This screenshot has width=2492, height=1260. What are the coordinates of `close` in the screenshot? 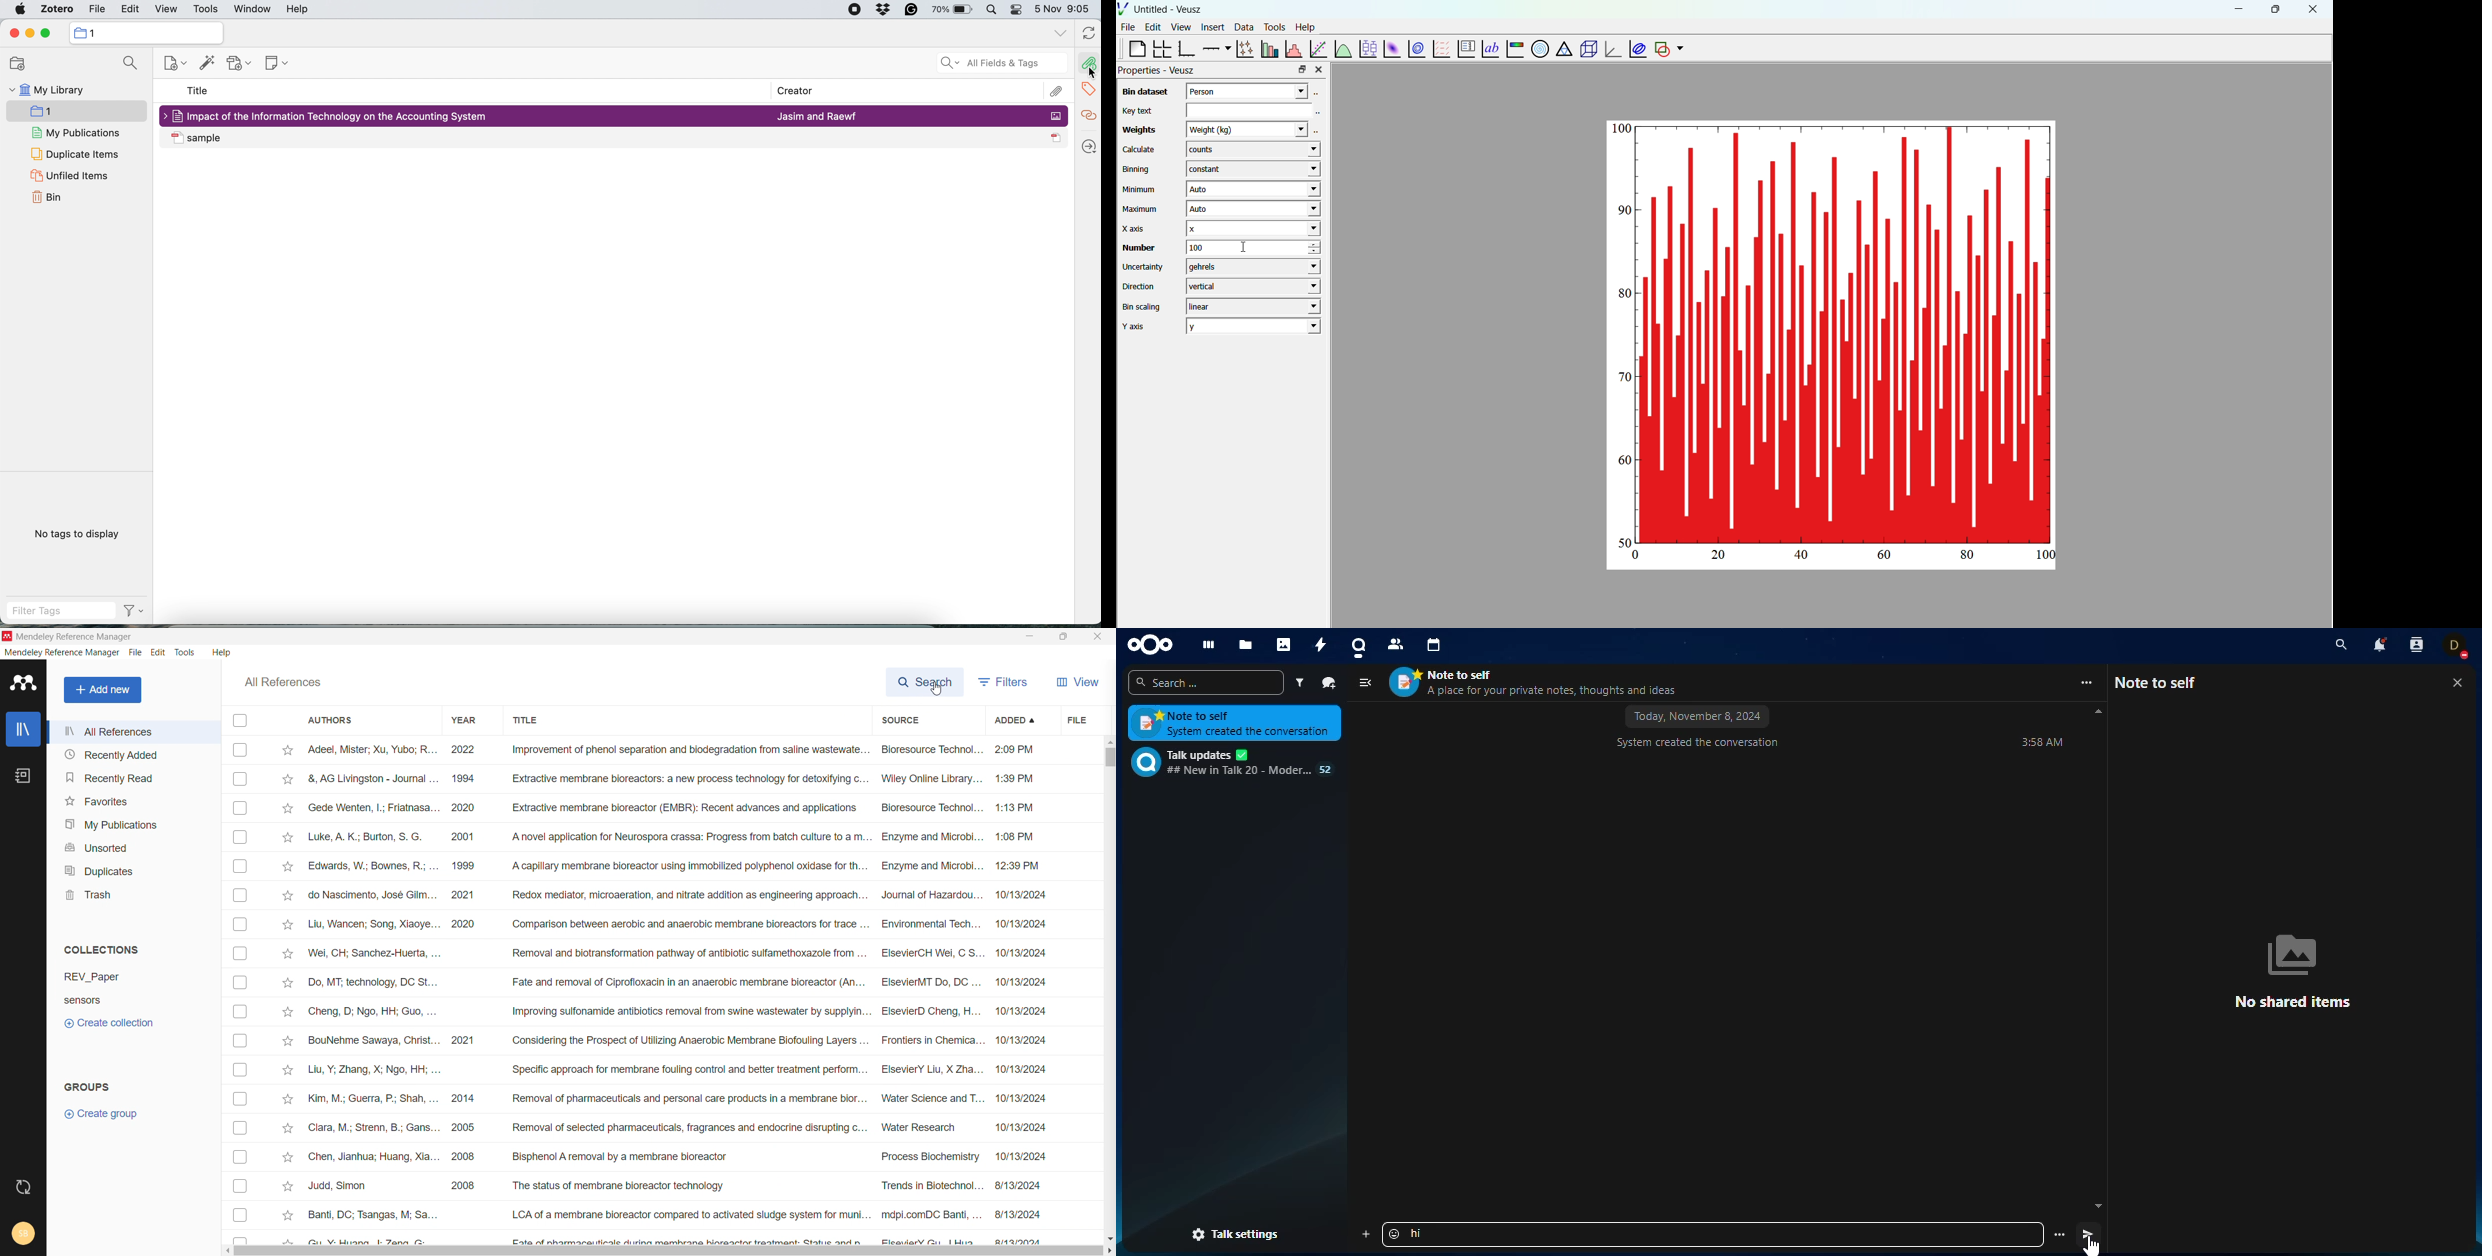 It's located at (2314, 10).